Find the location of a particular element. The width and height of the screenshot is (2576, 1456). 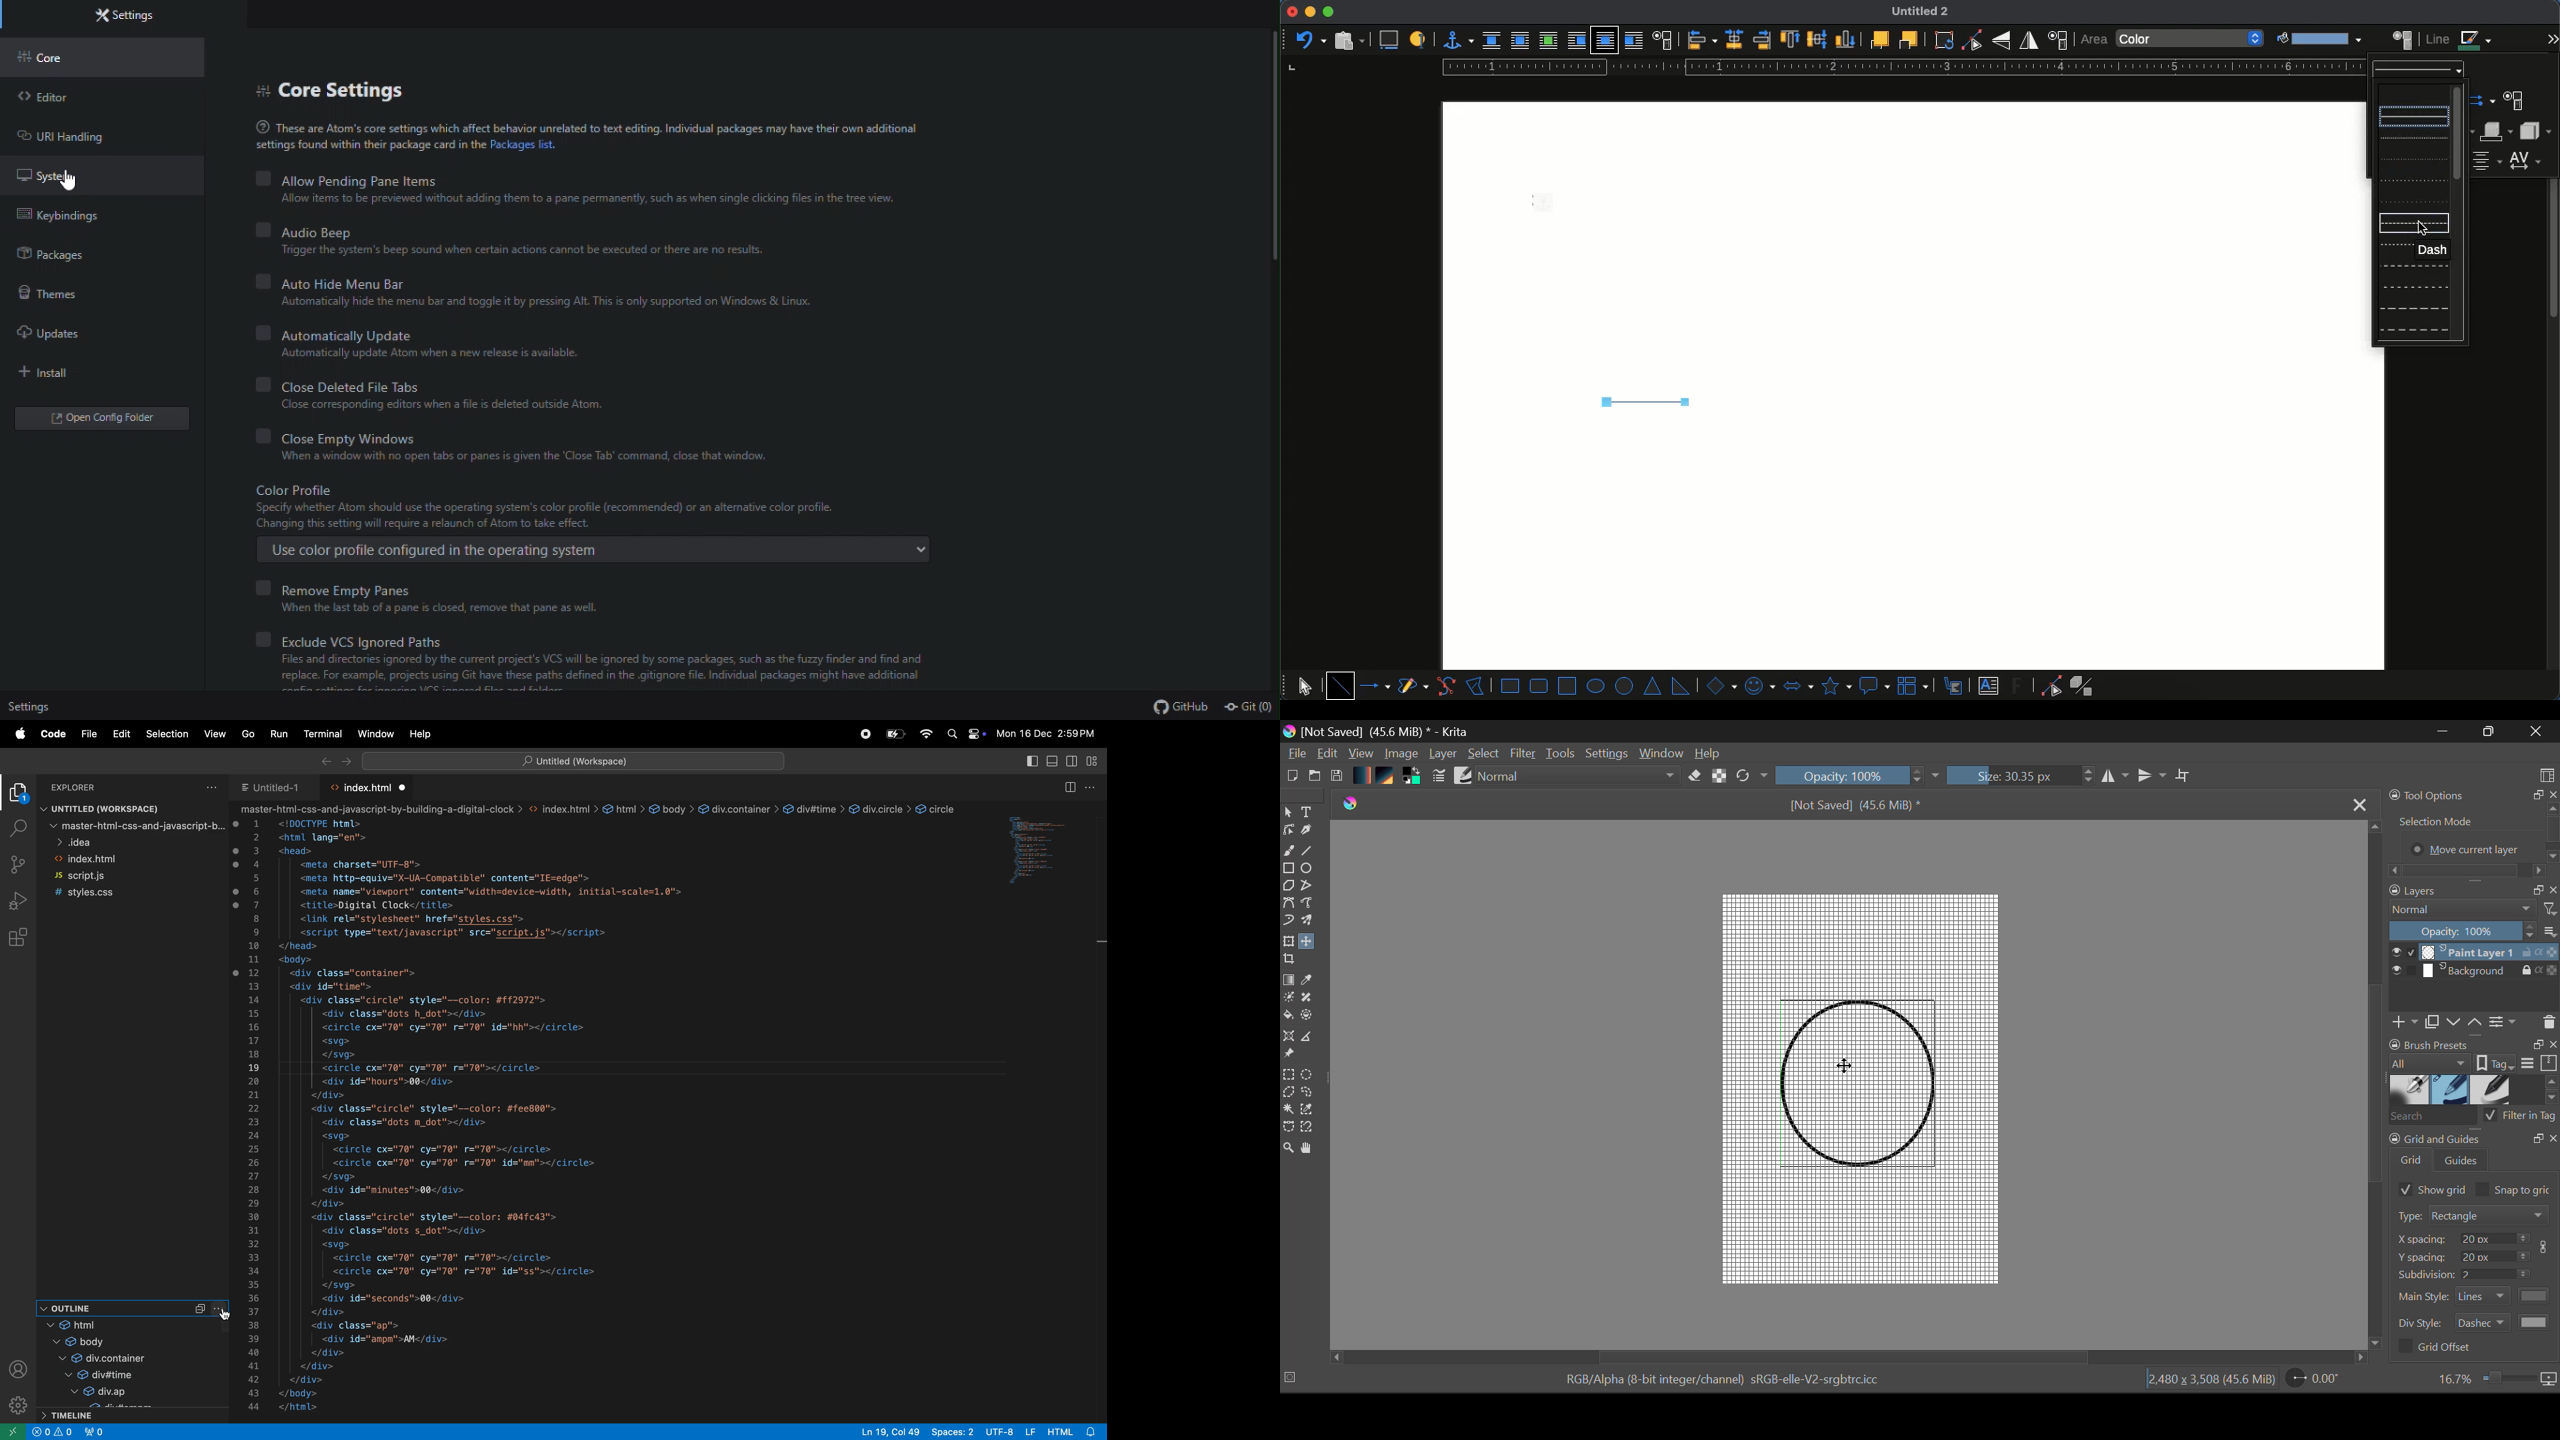

block arrows is located at coordinates (1797, 684).